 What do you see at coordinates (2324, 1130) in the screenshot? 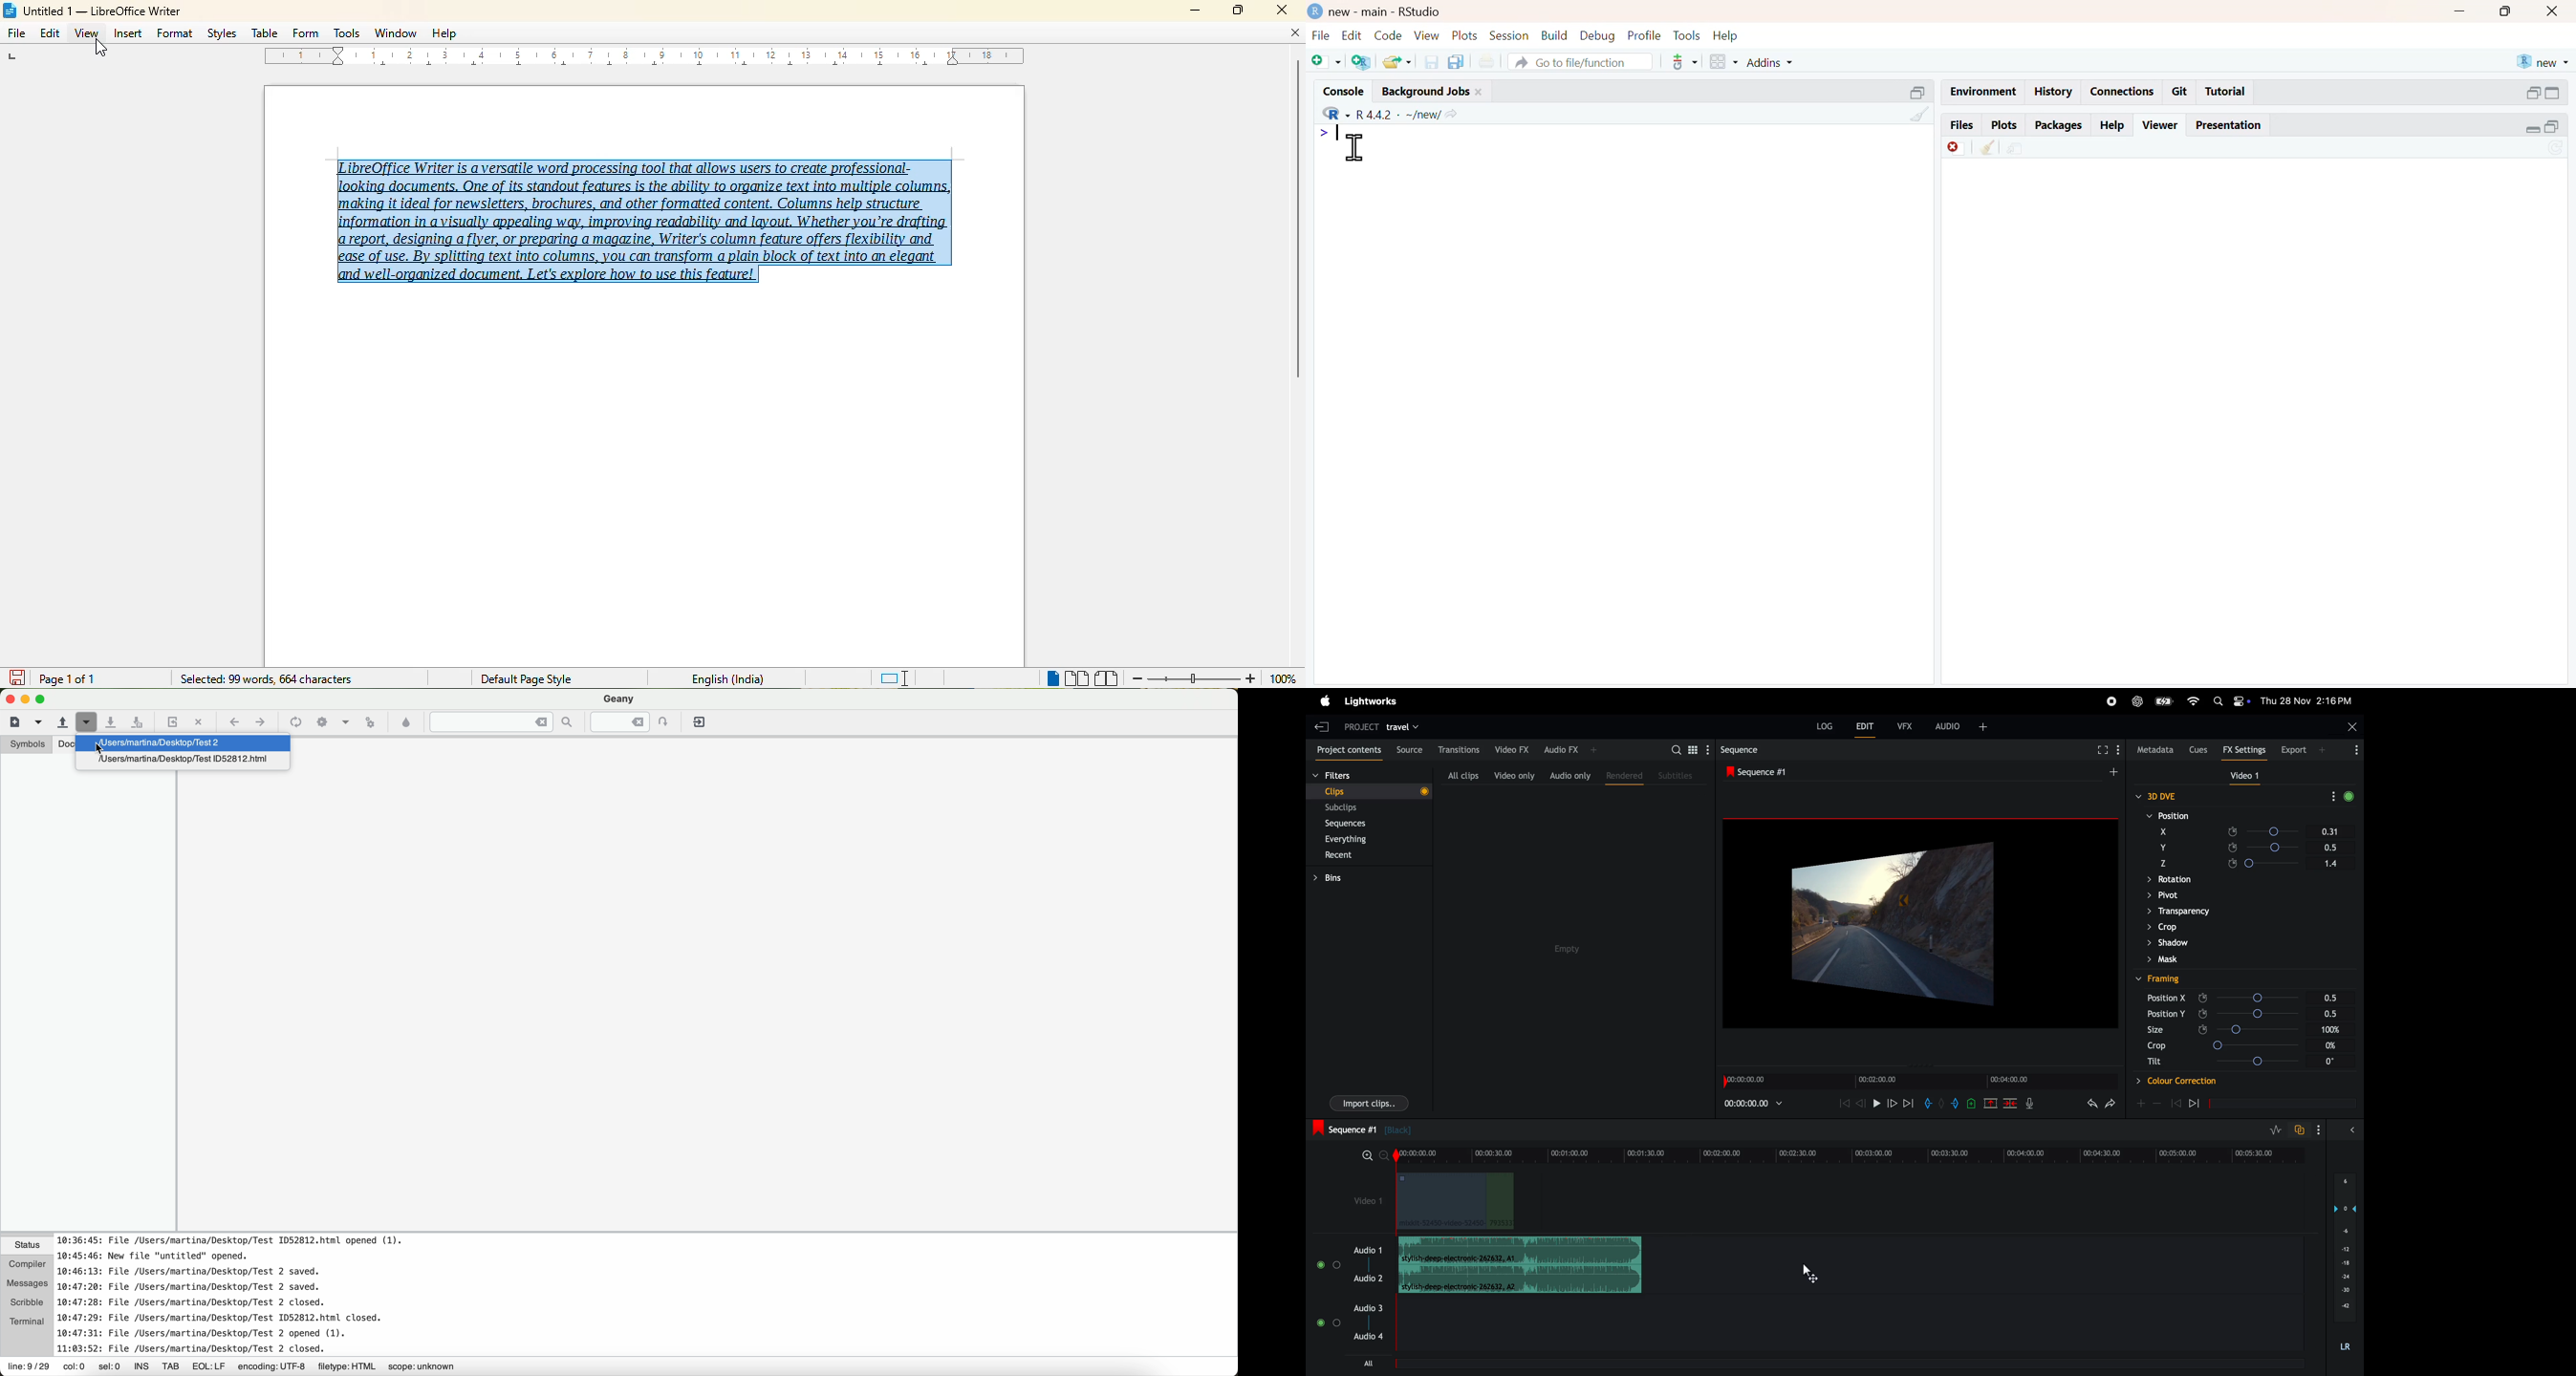
I see `options` at bounding box center [2324, 1130].